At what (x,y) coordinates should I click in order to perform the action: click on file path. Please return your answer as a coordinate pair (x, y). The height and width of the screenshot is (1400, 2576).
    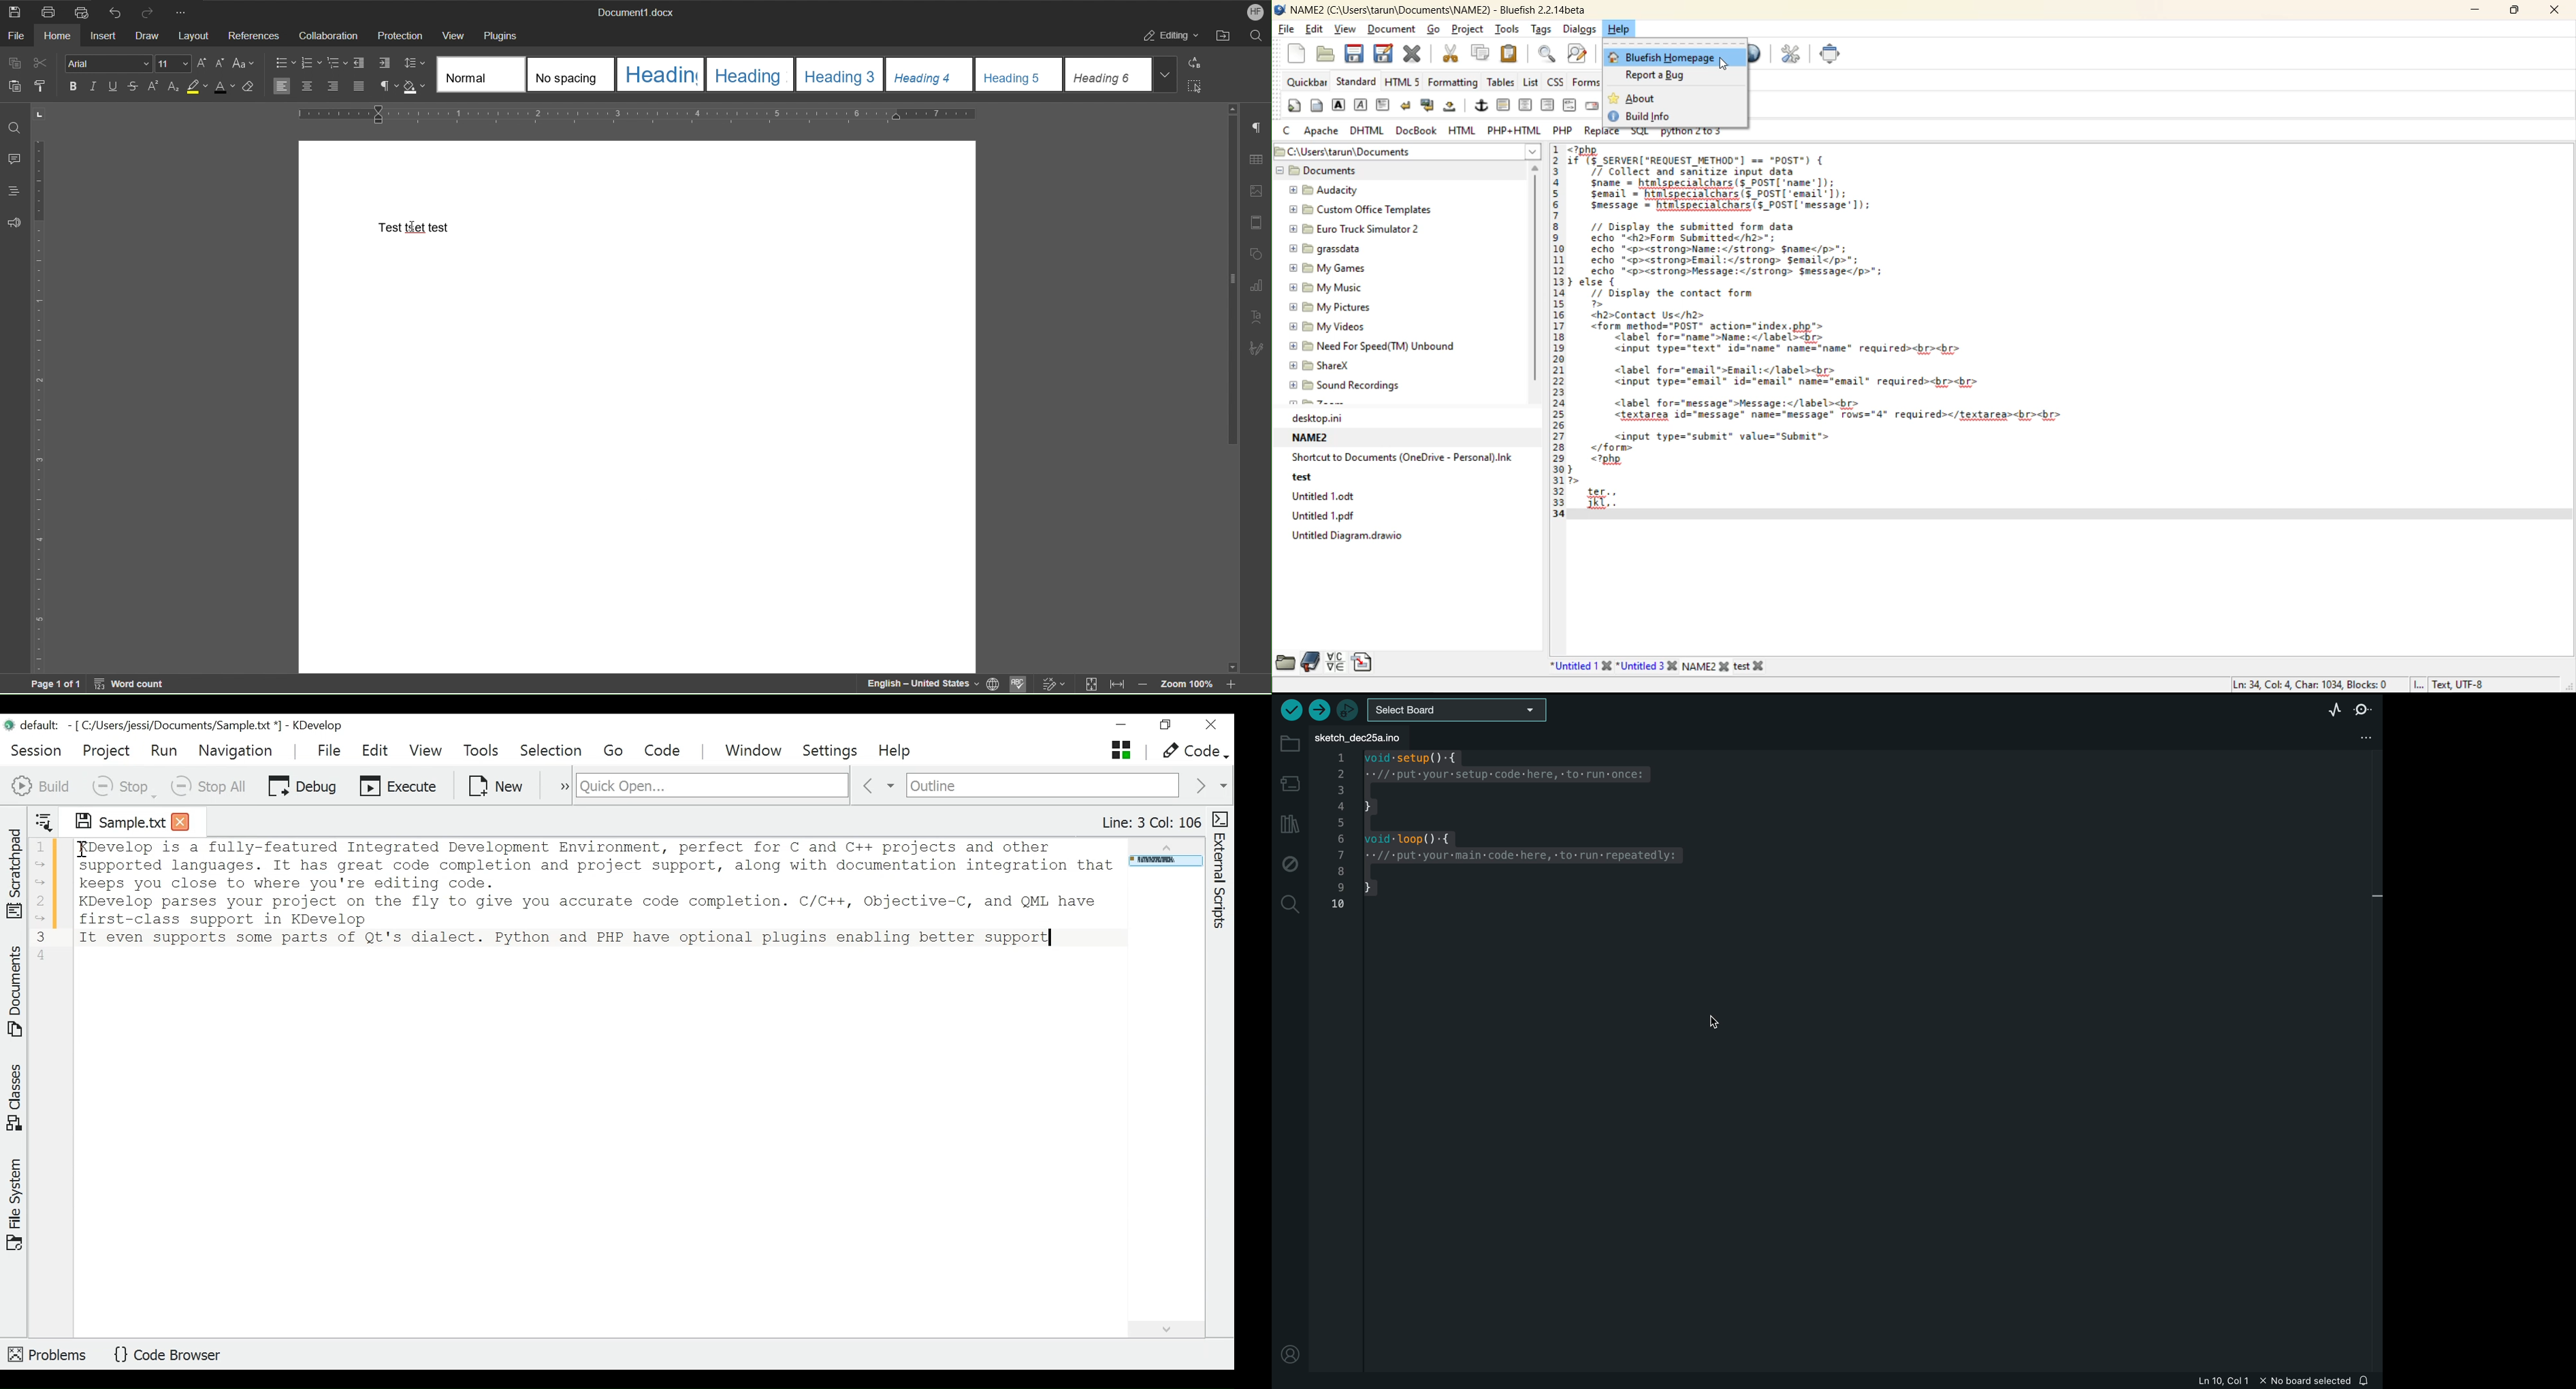
    Looking at the image, I should click on (1407, 152).